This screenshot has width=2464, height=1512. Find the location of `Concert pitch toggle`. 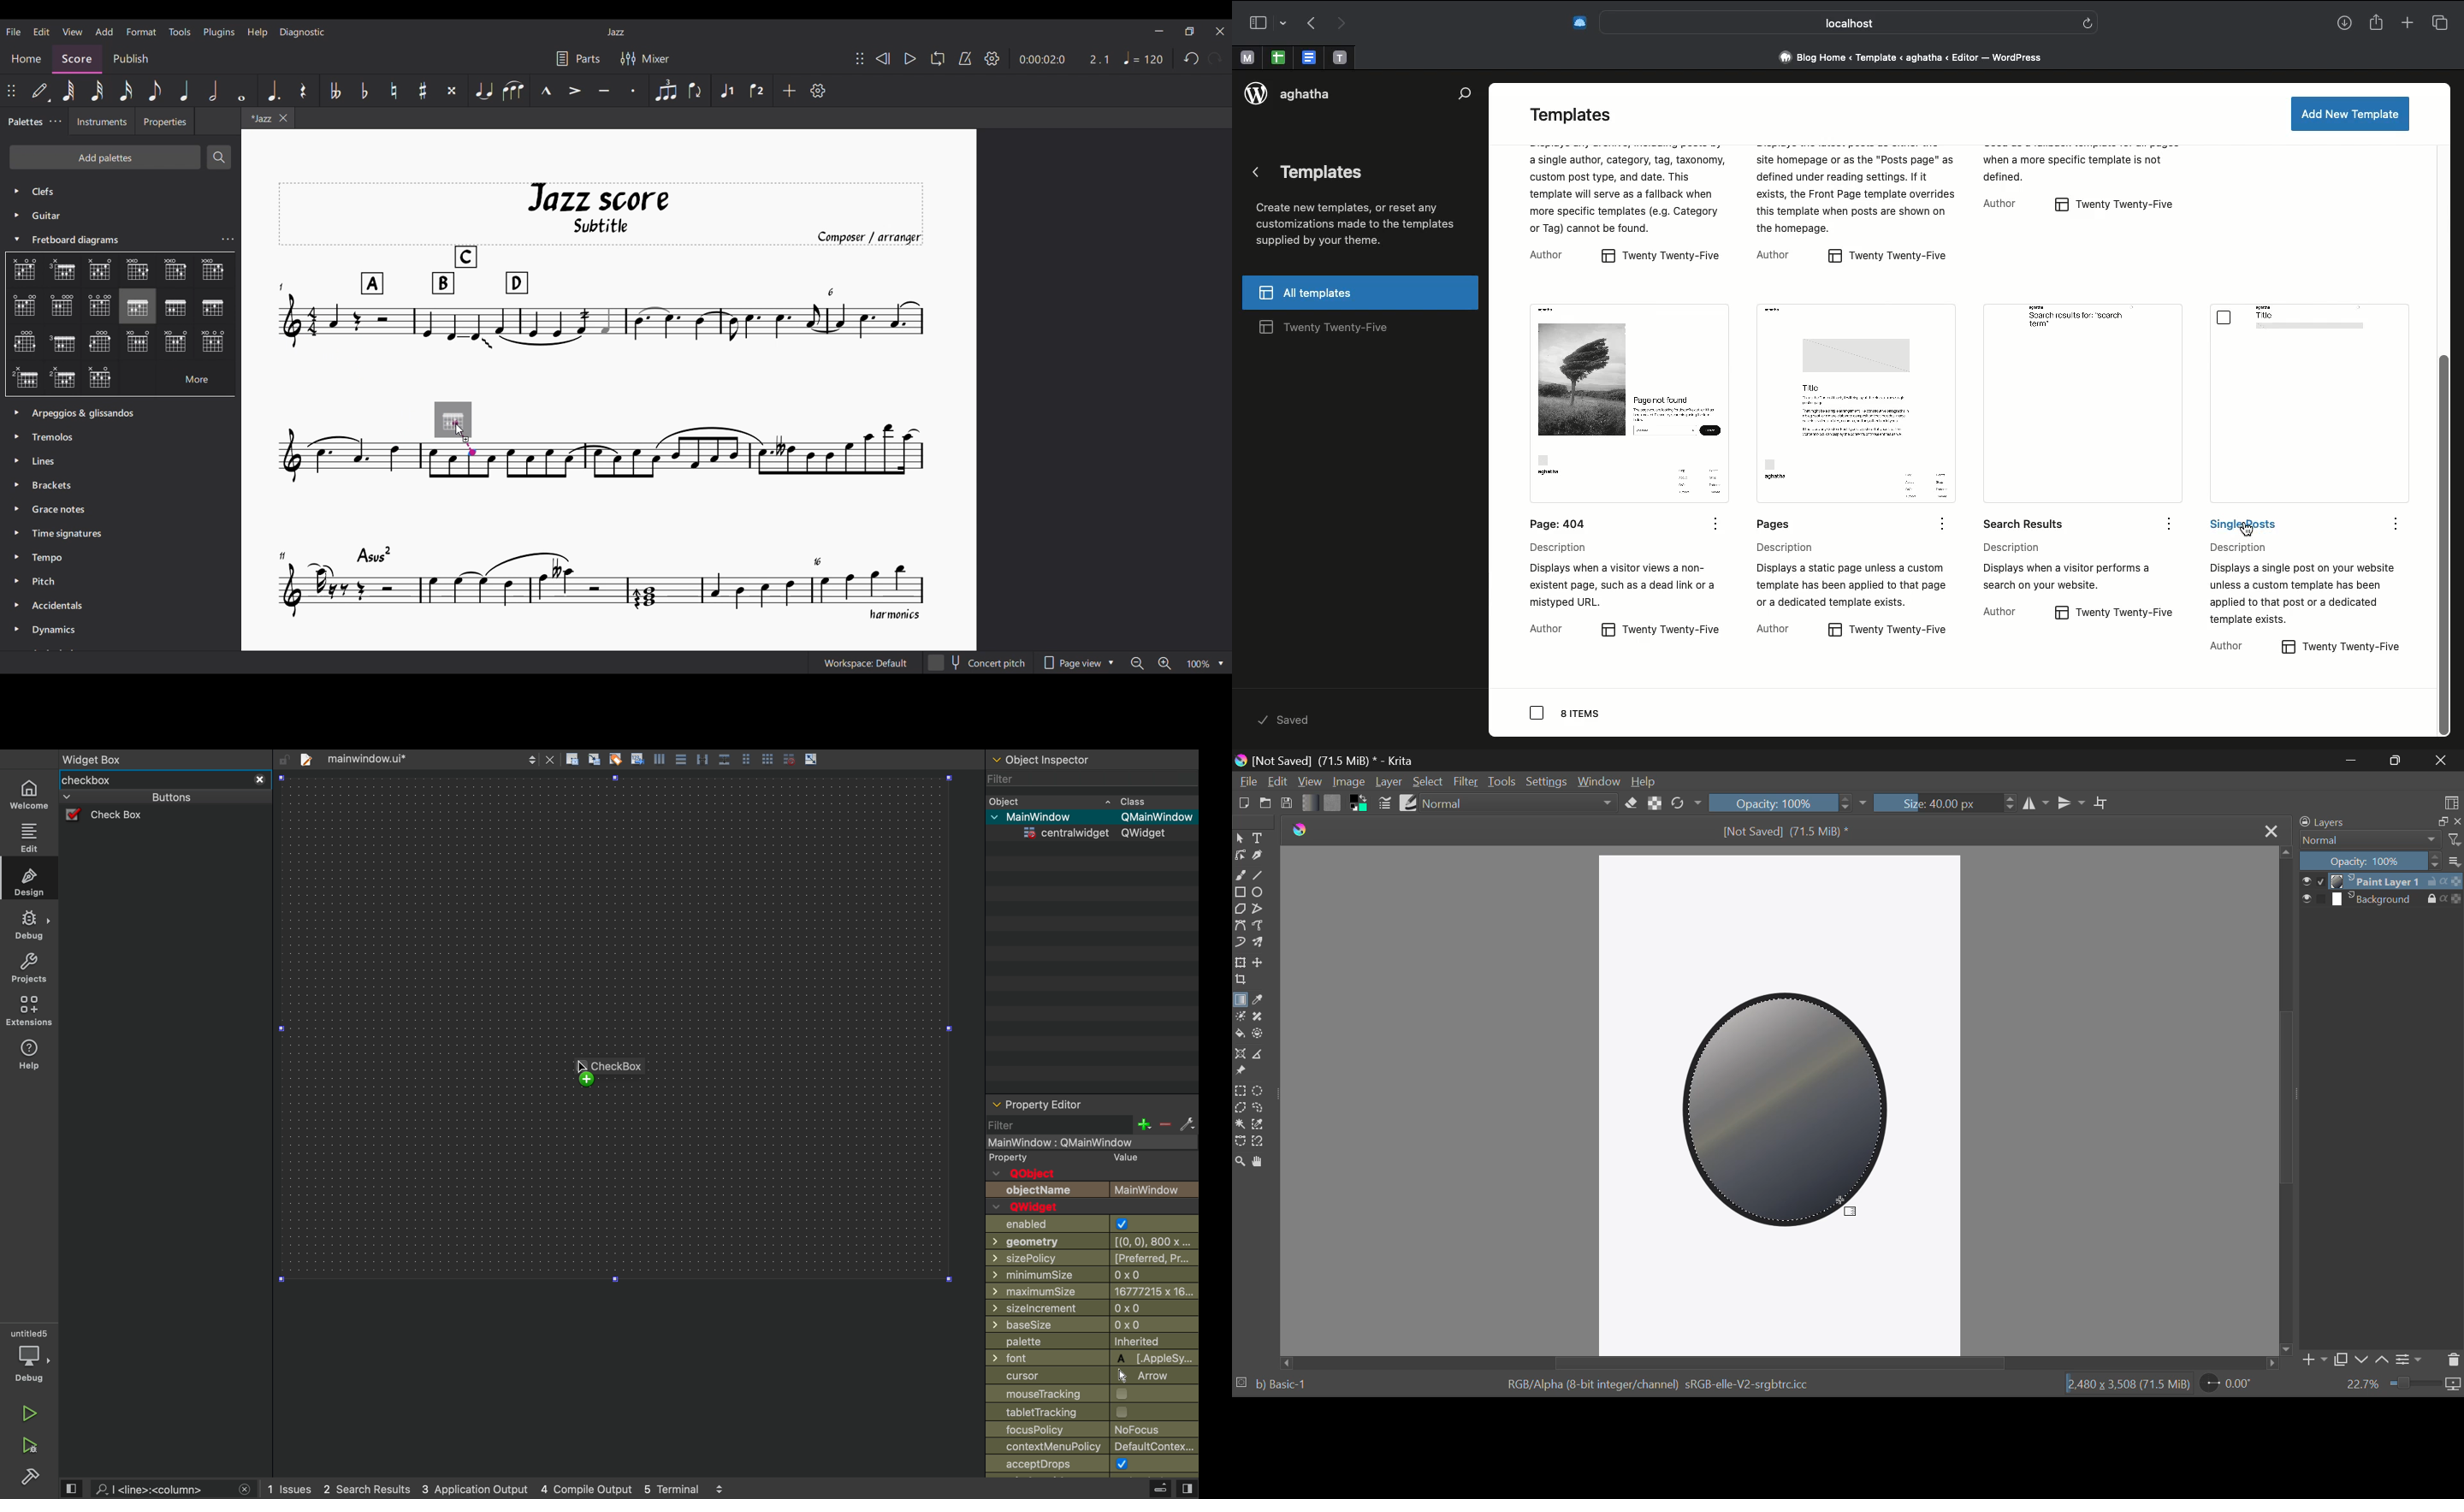

Concert pitch toggle is located at coordinates (978, 663).